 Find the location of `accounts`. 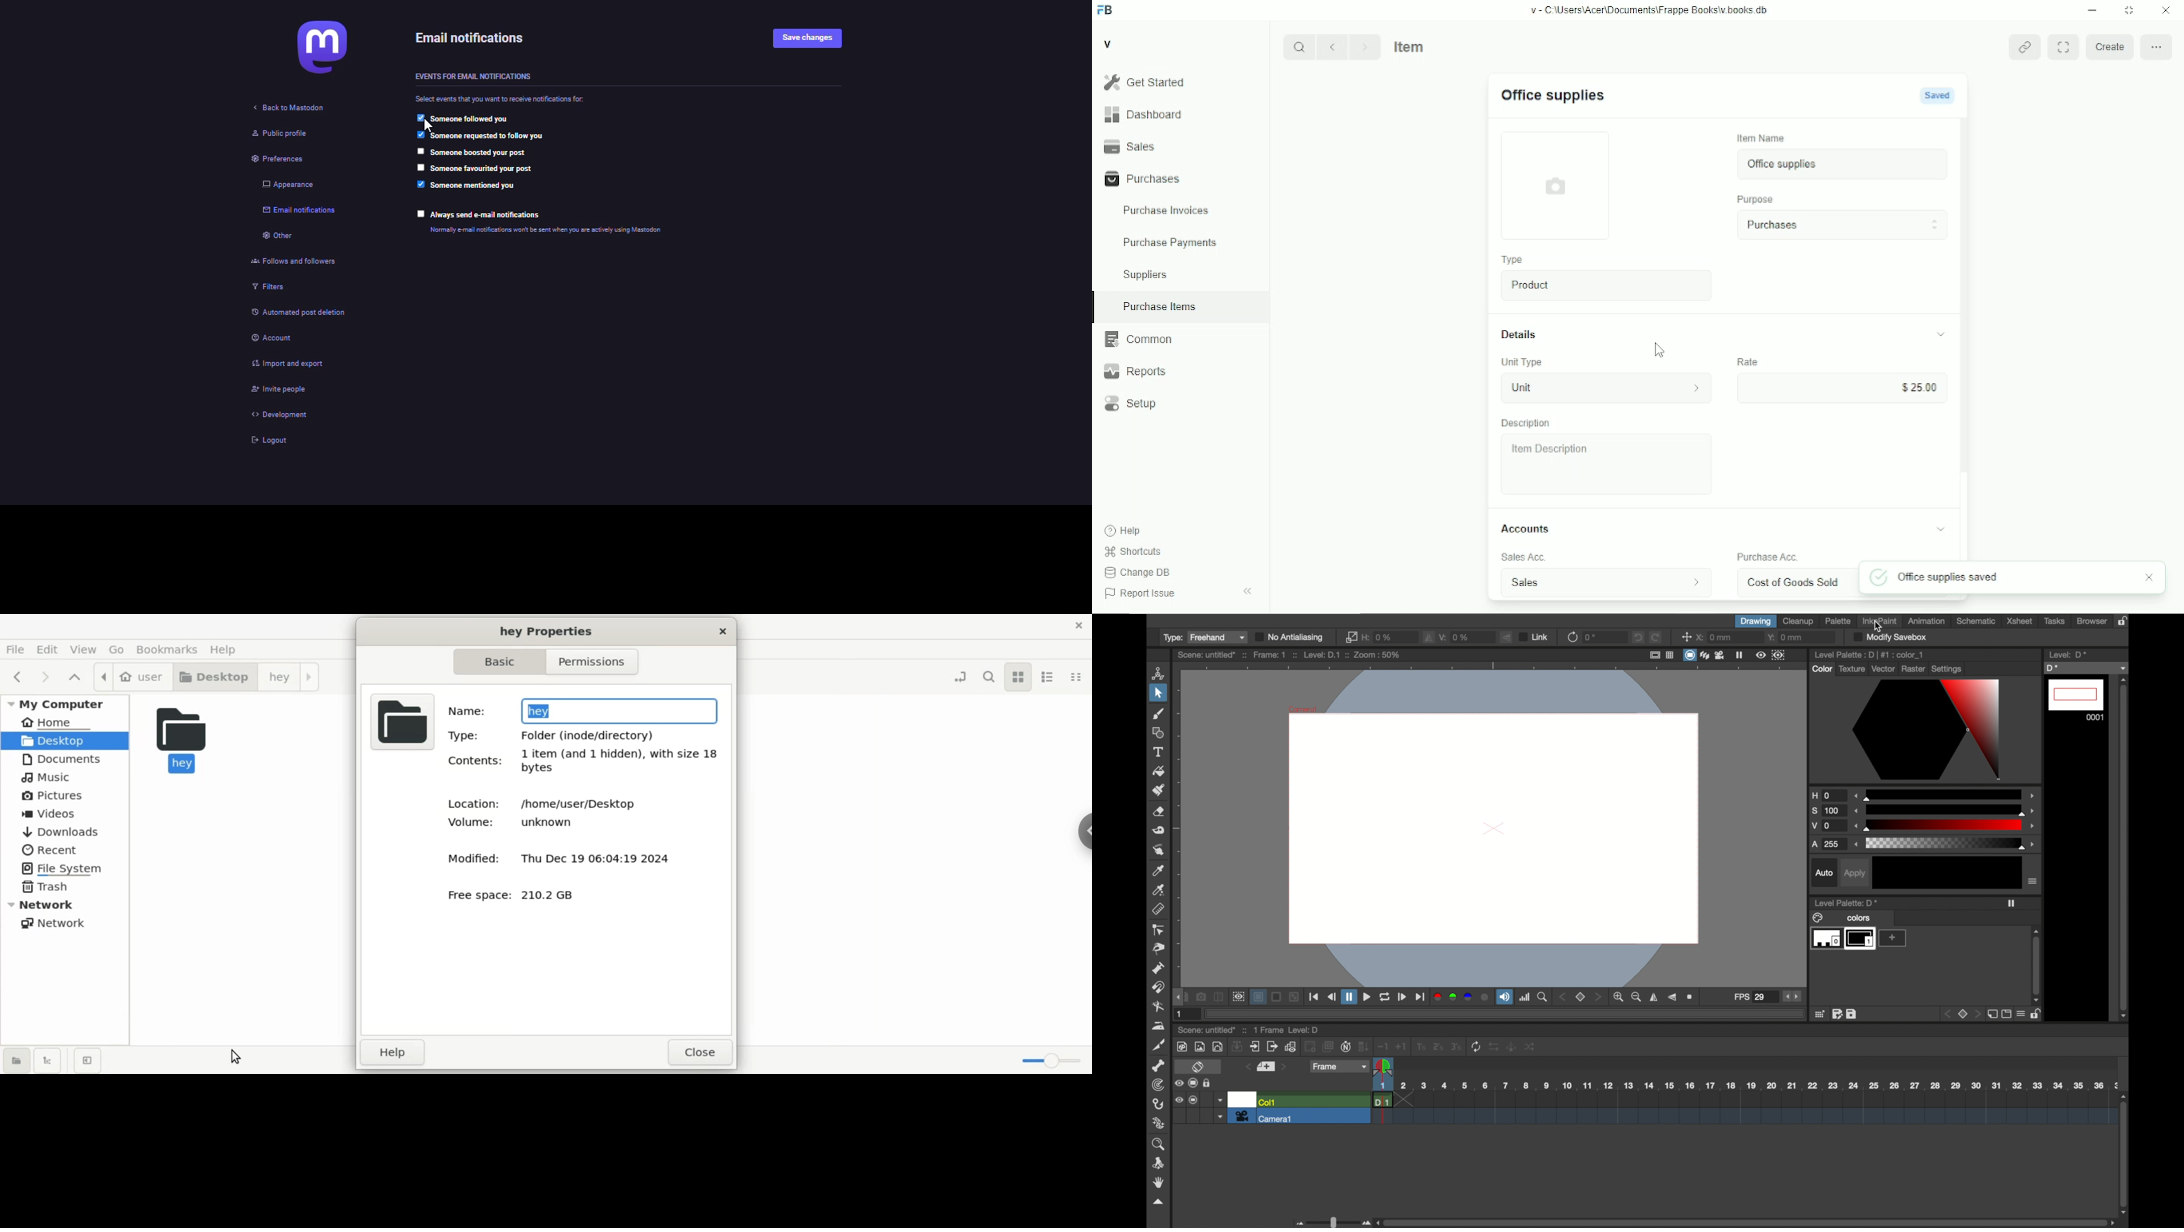

accounts is located at coordinates (1525, 528).